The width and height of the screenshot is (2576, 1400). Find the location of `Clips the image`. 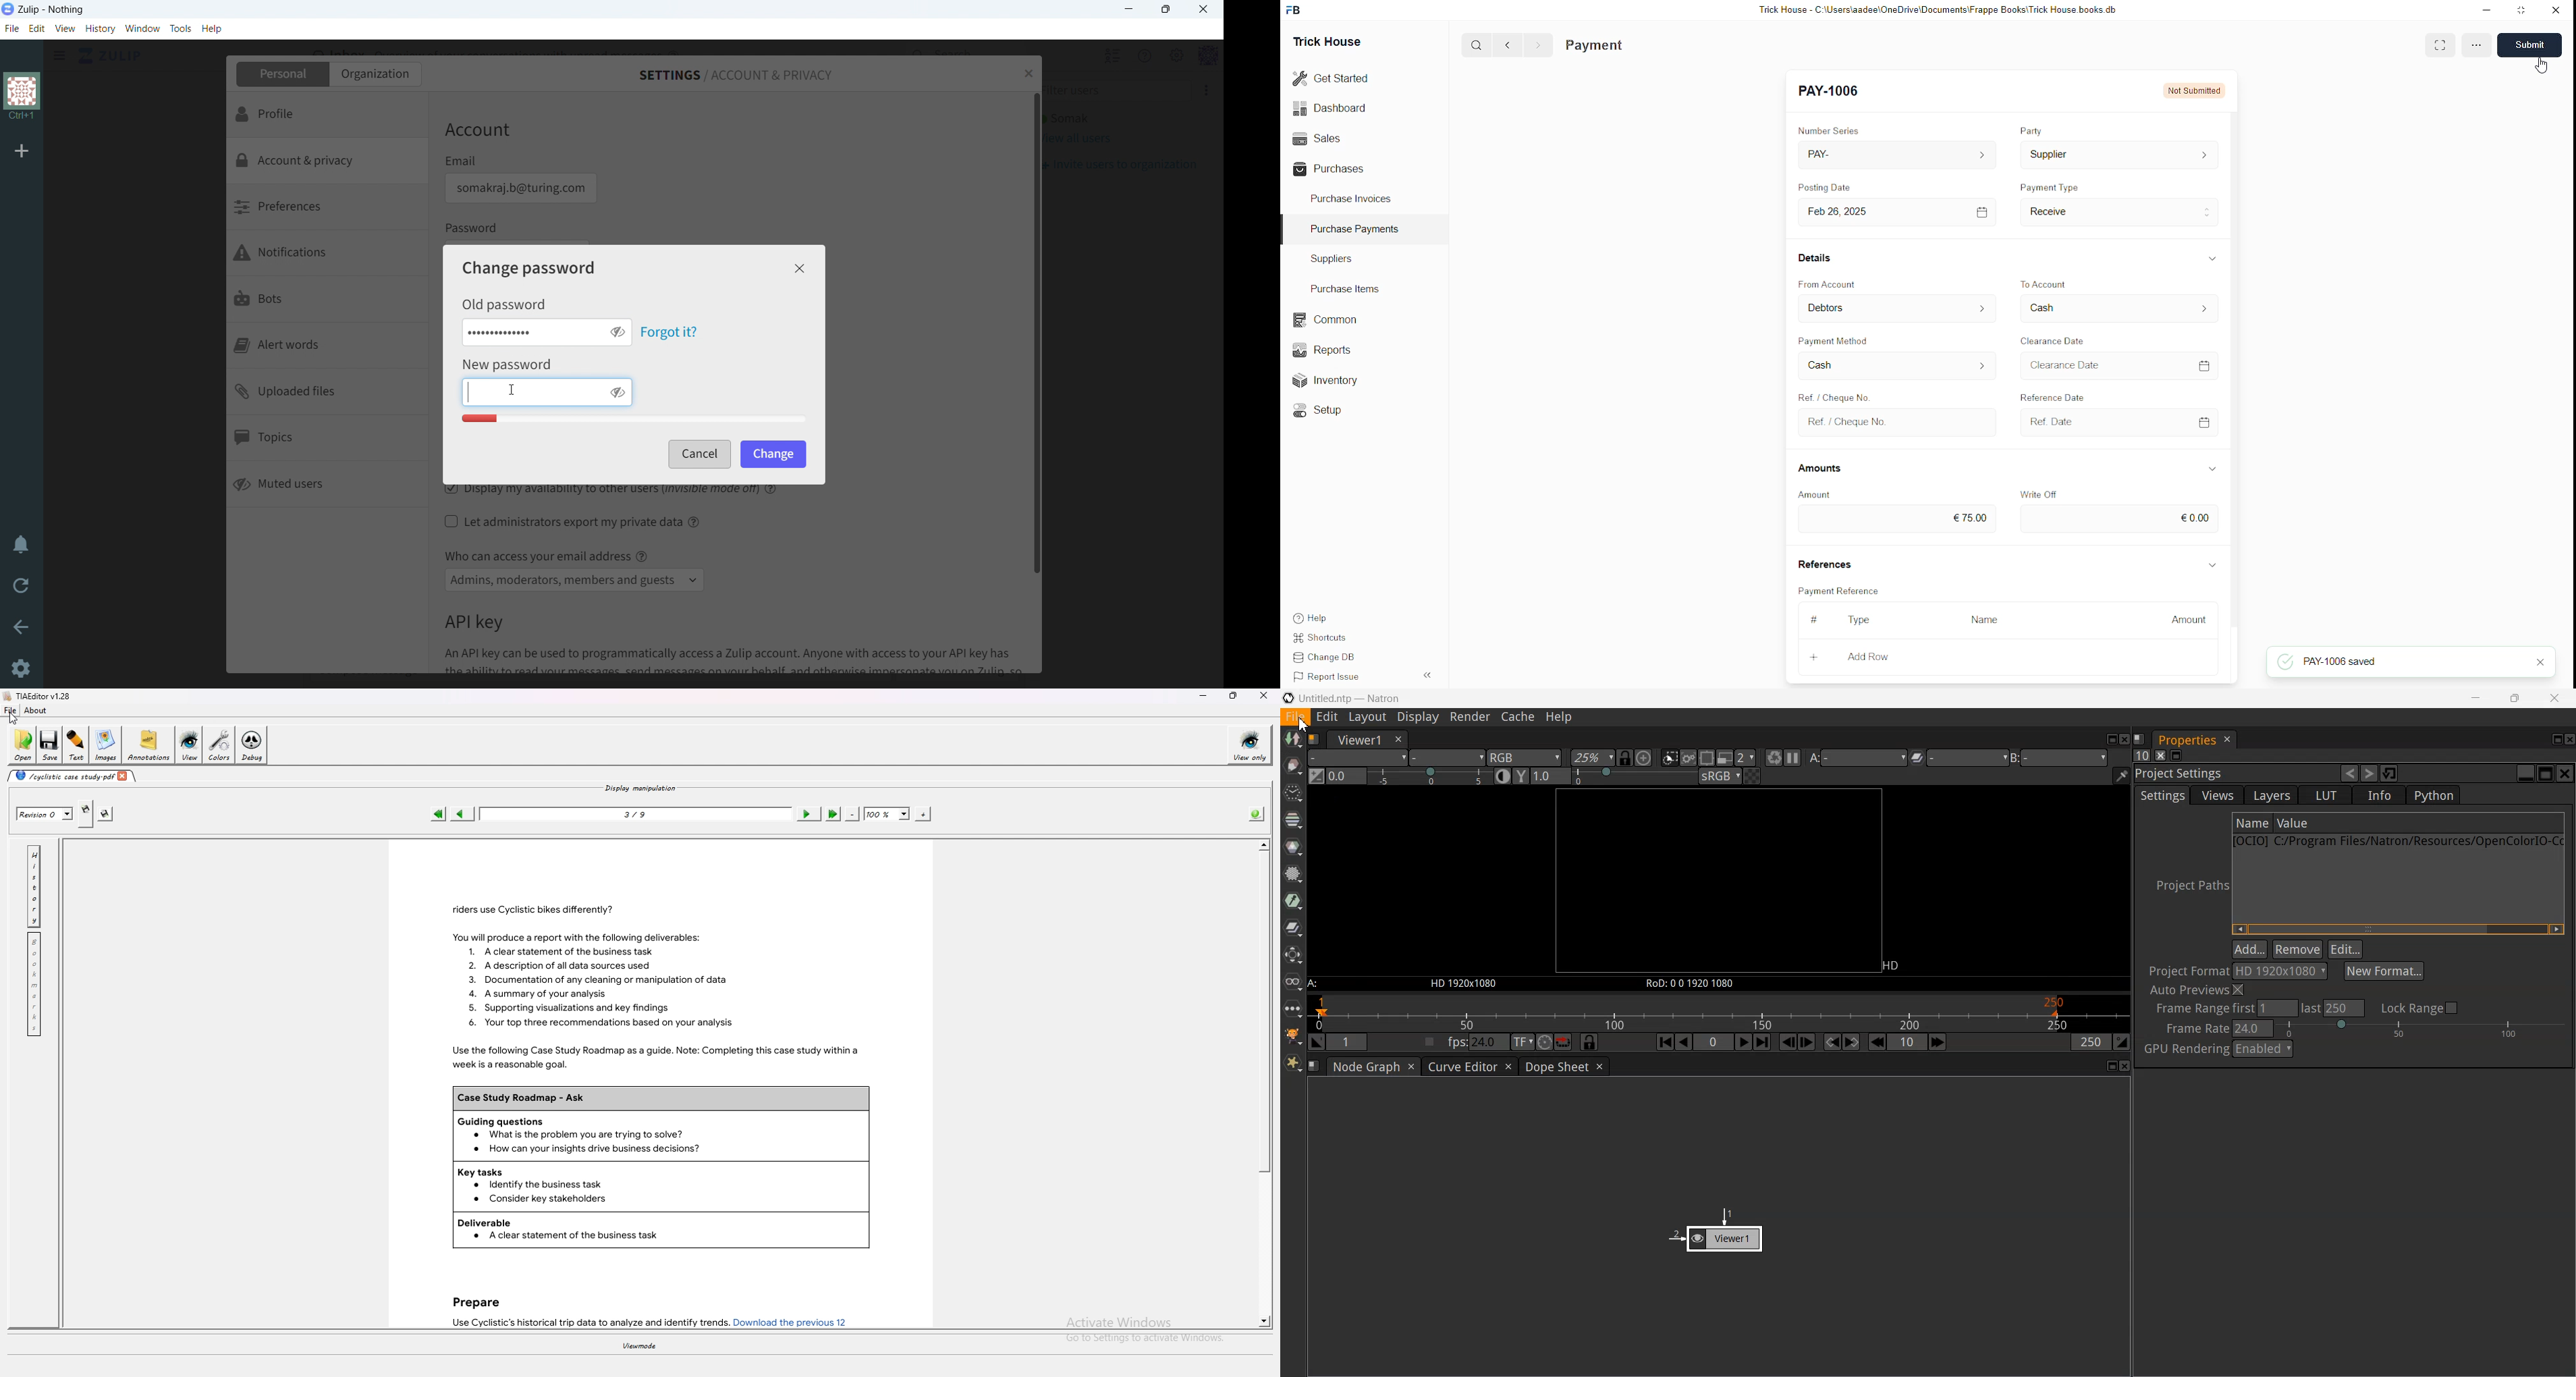

Clips the image is located at coordinates (1670, 757).